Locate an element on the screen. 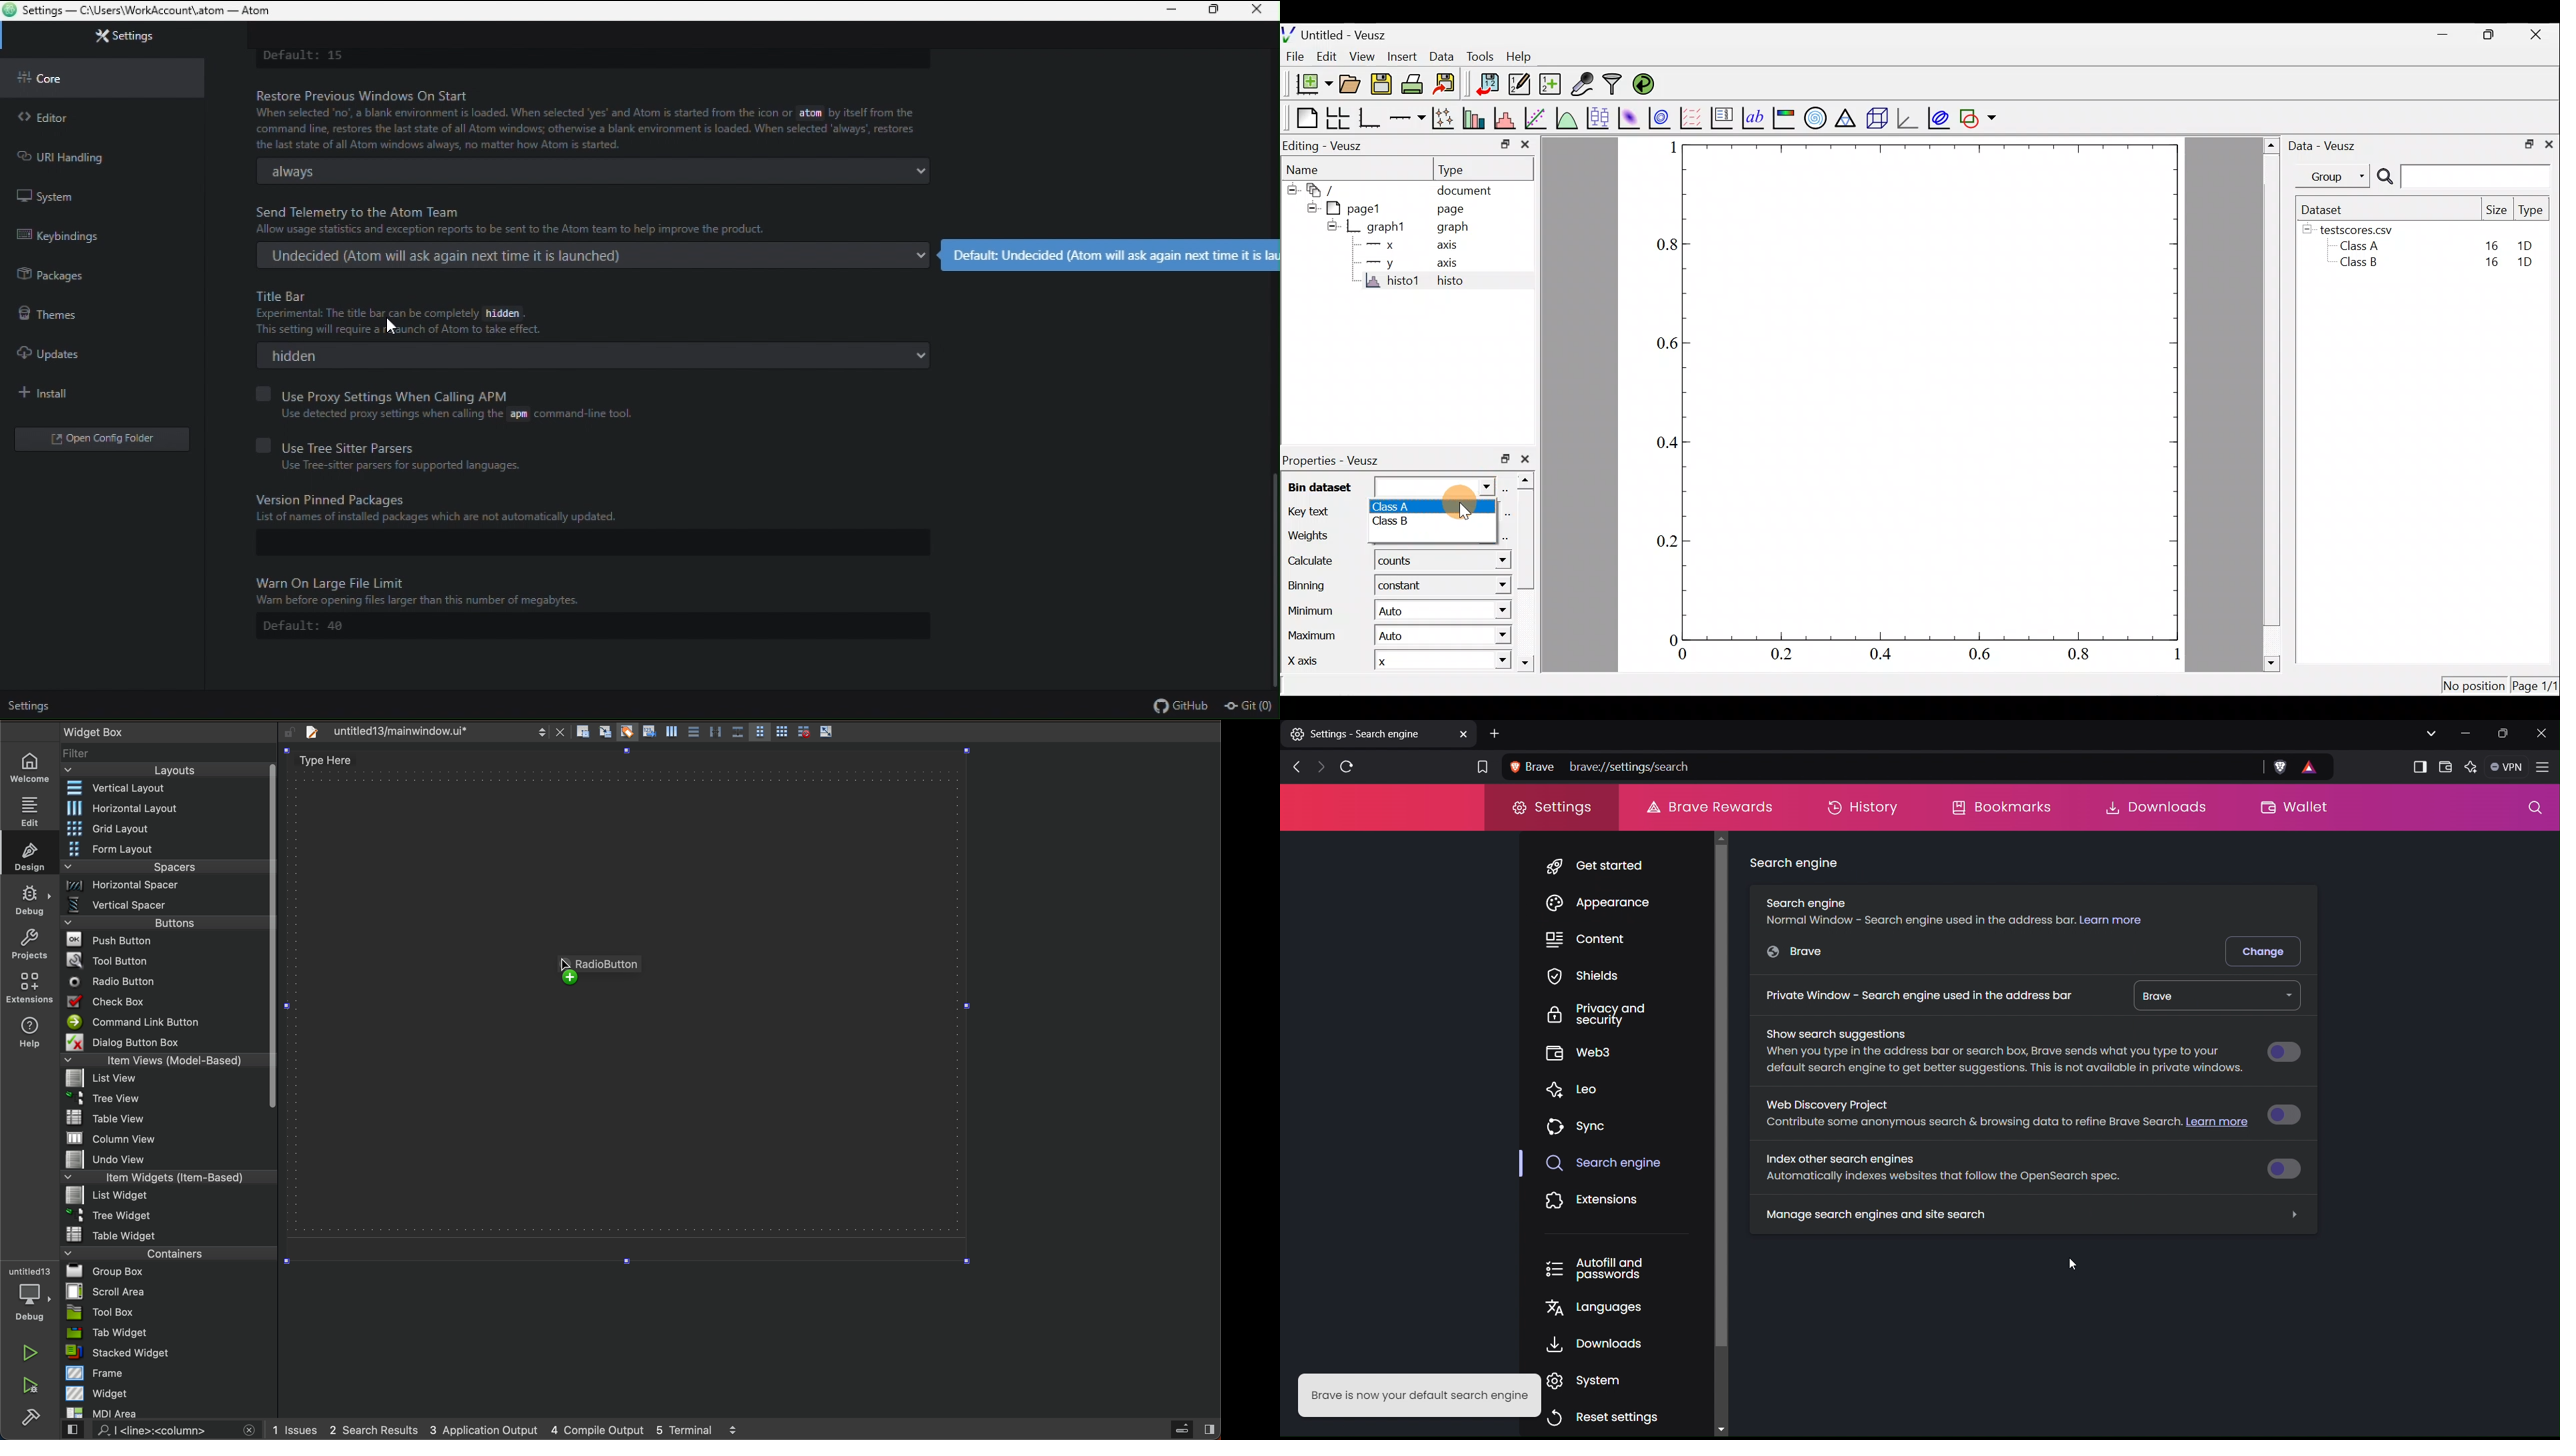 This screenshot has height=1456, width=2576. editor is located at coordinates (101, 113).